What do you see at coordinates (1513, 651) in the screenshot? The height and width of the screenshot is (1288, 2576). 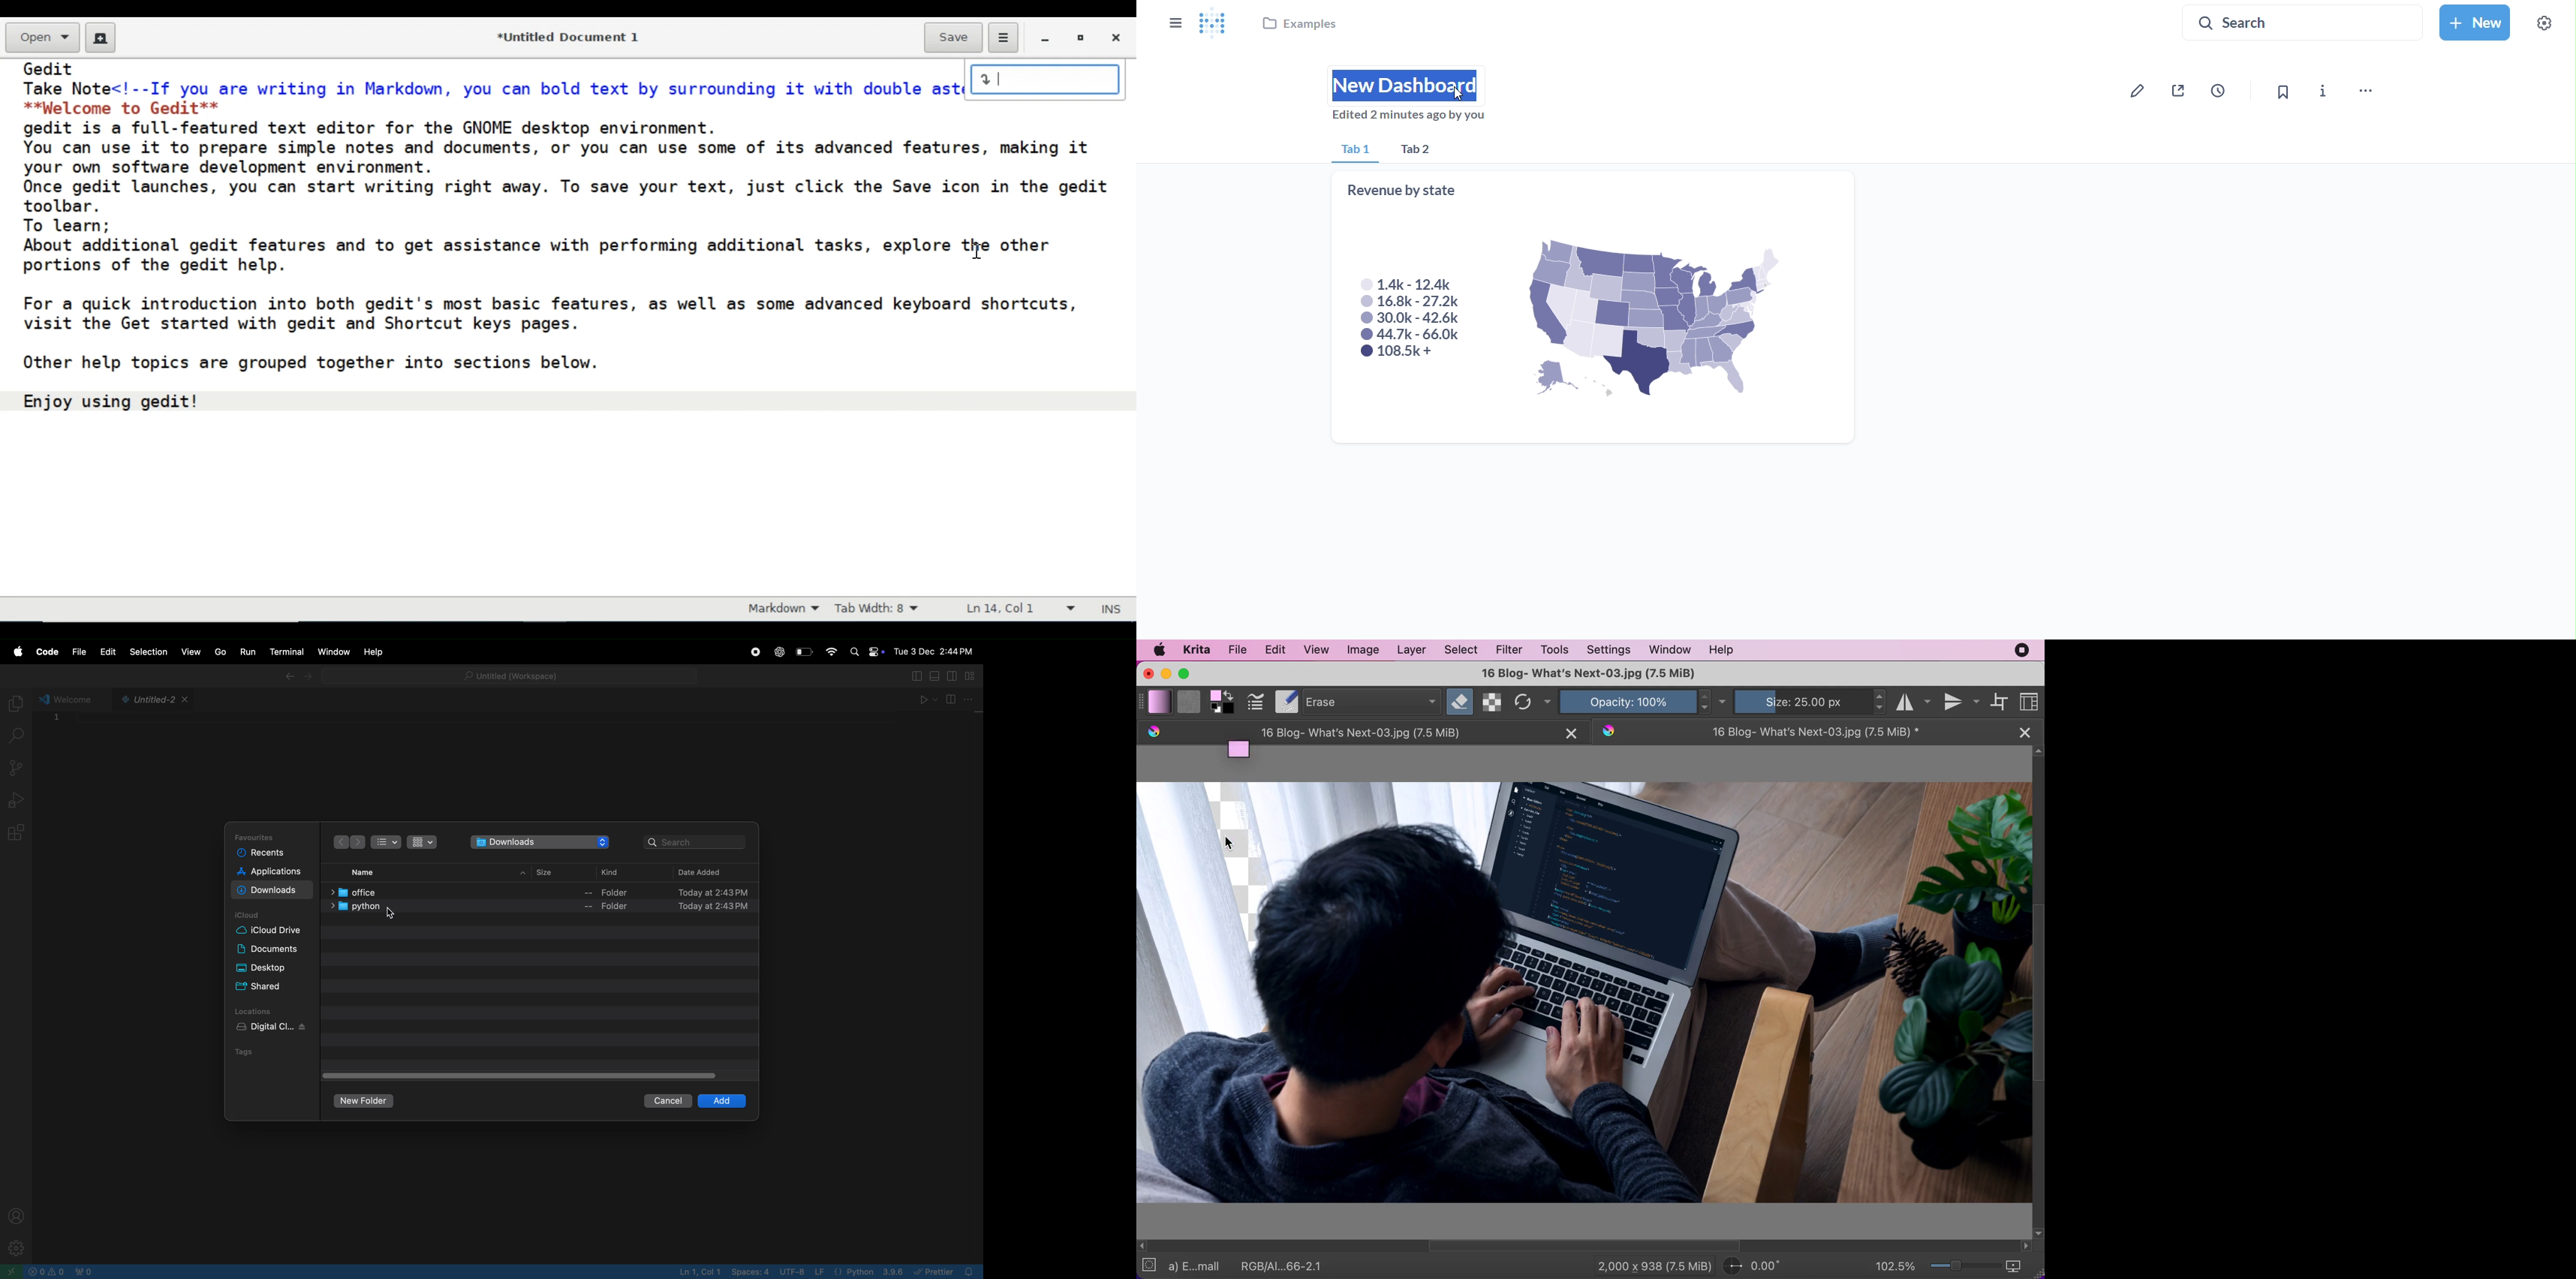 I see `filter` at bounding box center [1513, 651].